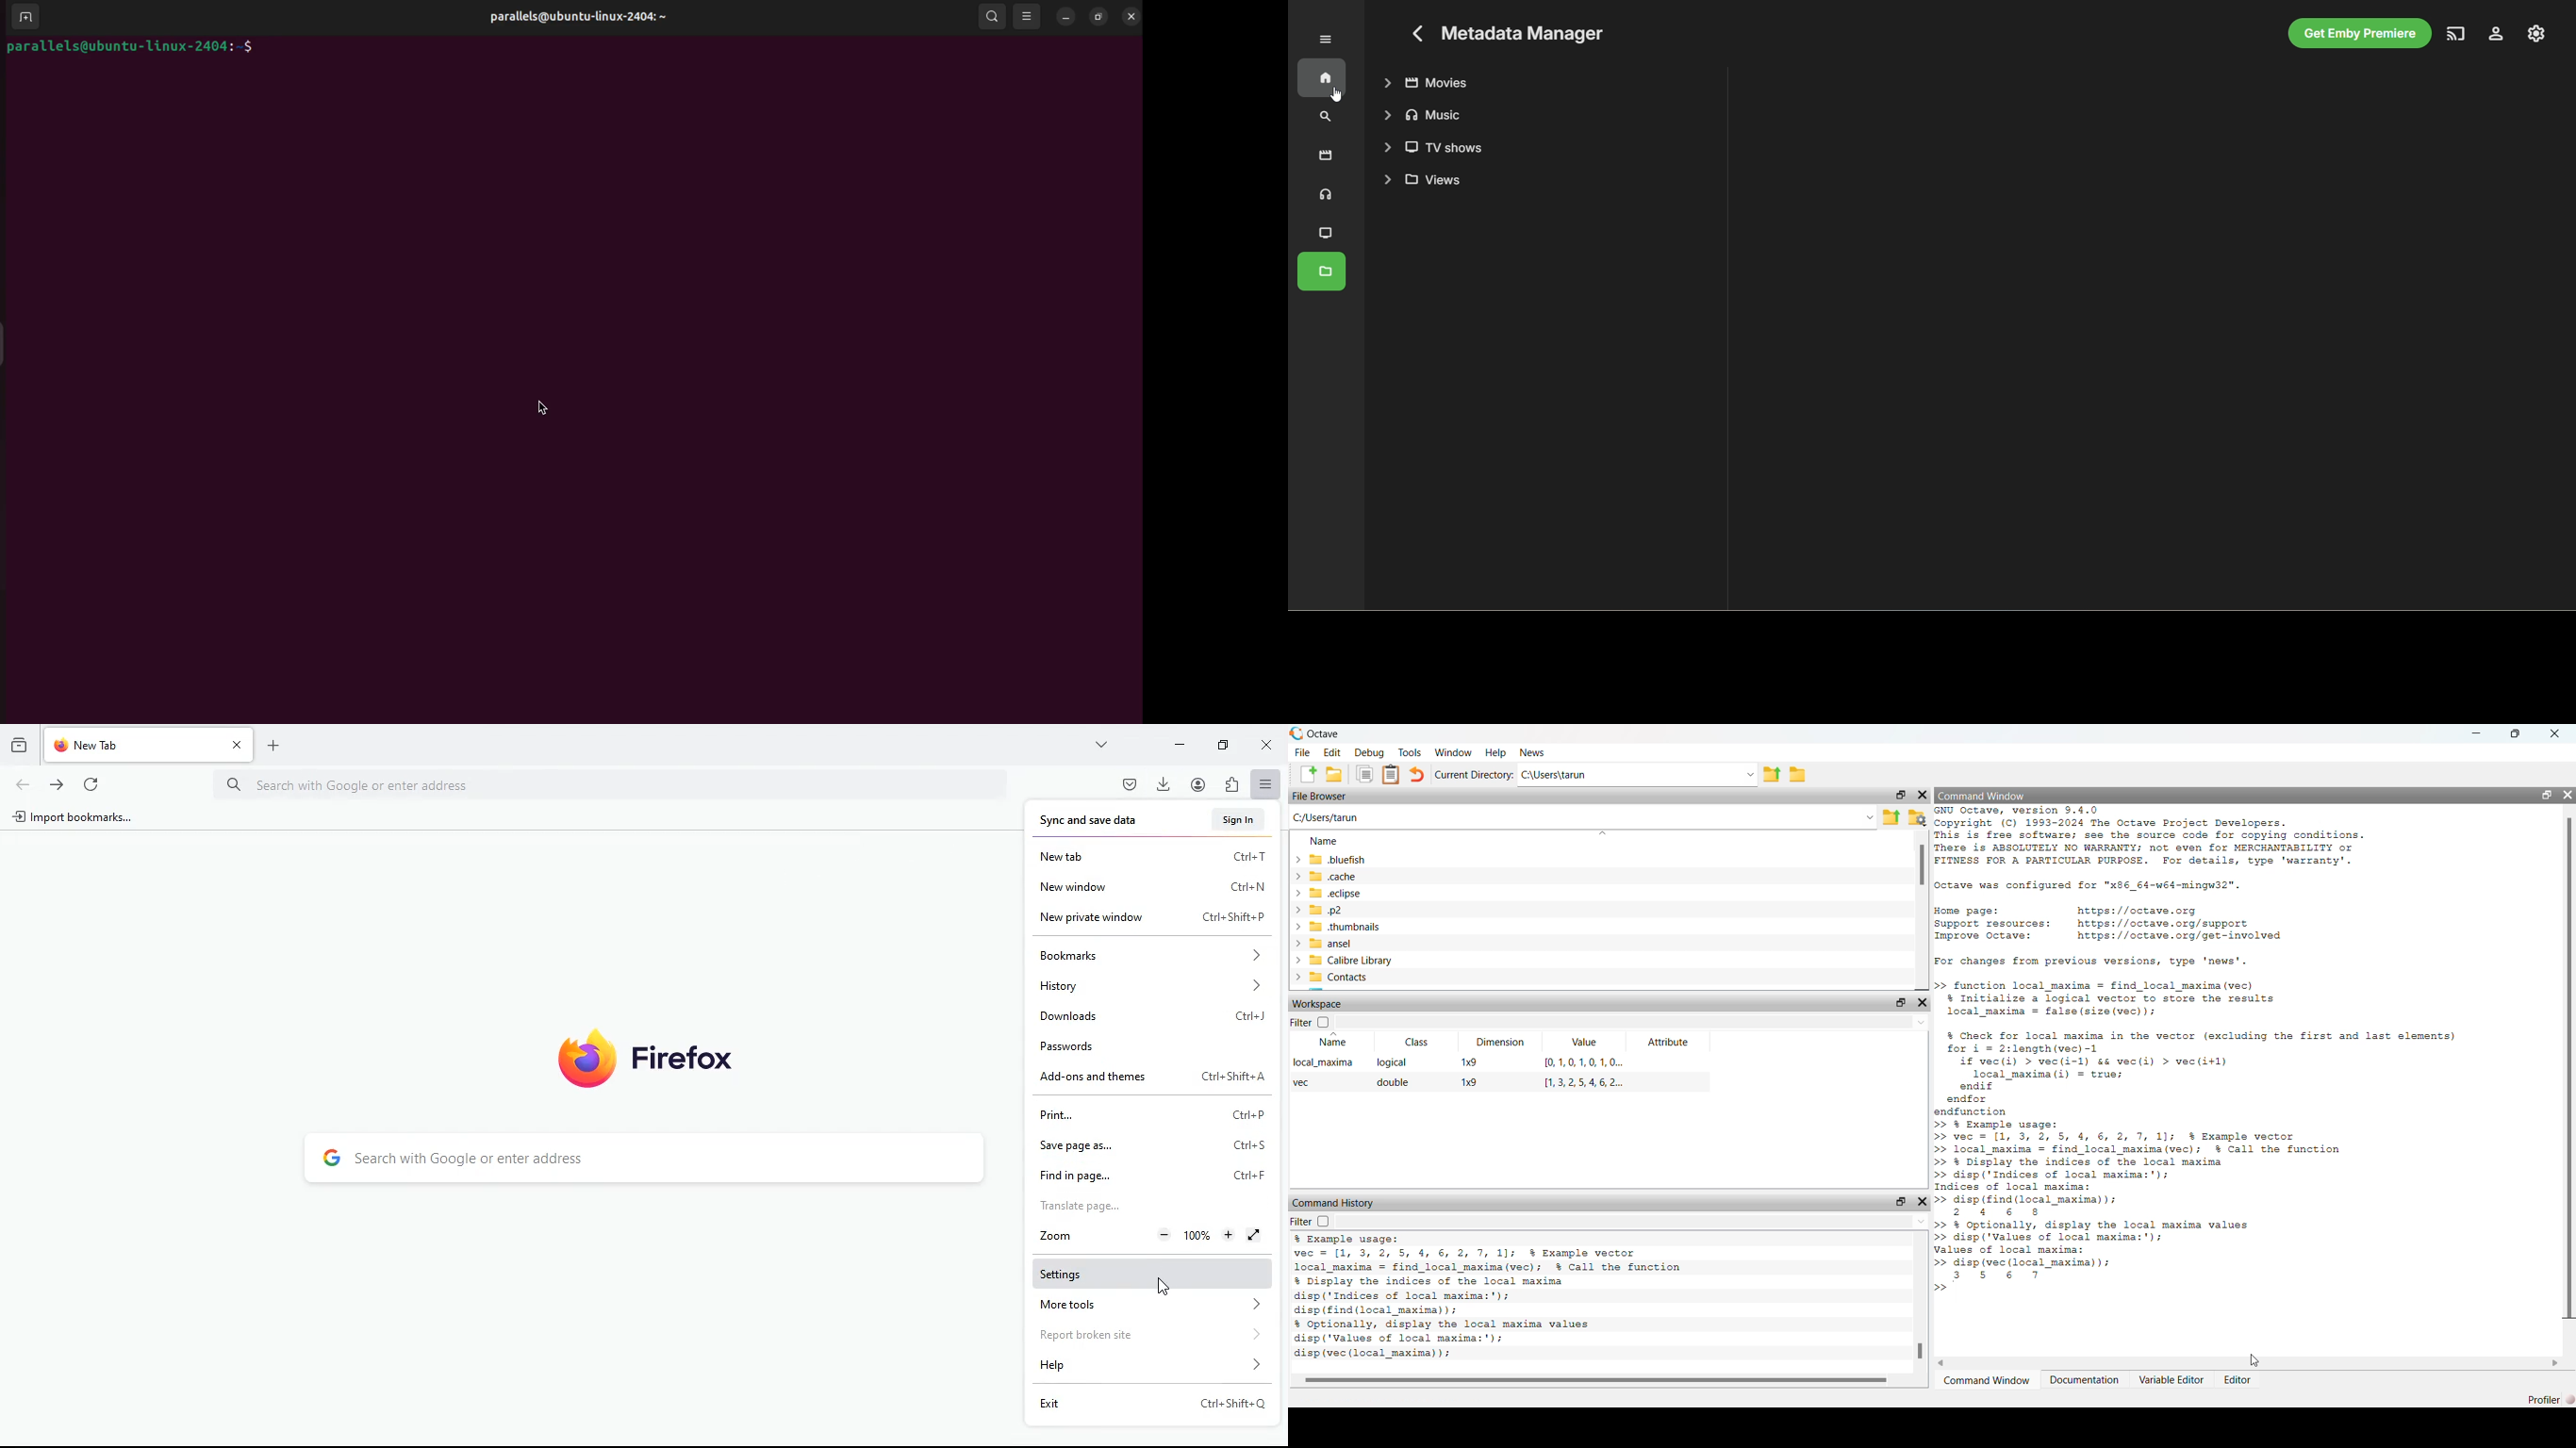 The height and width of the screenshot is (1456, 2576). Describe the element at coordinates (1202, 784) in the screenshot. I see `profile` at that location.